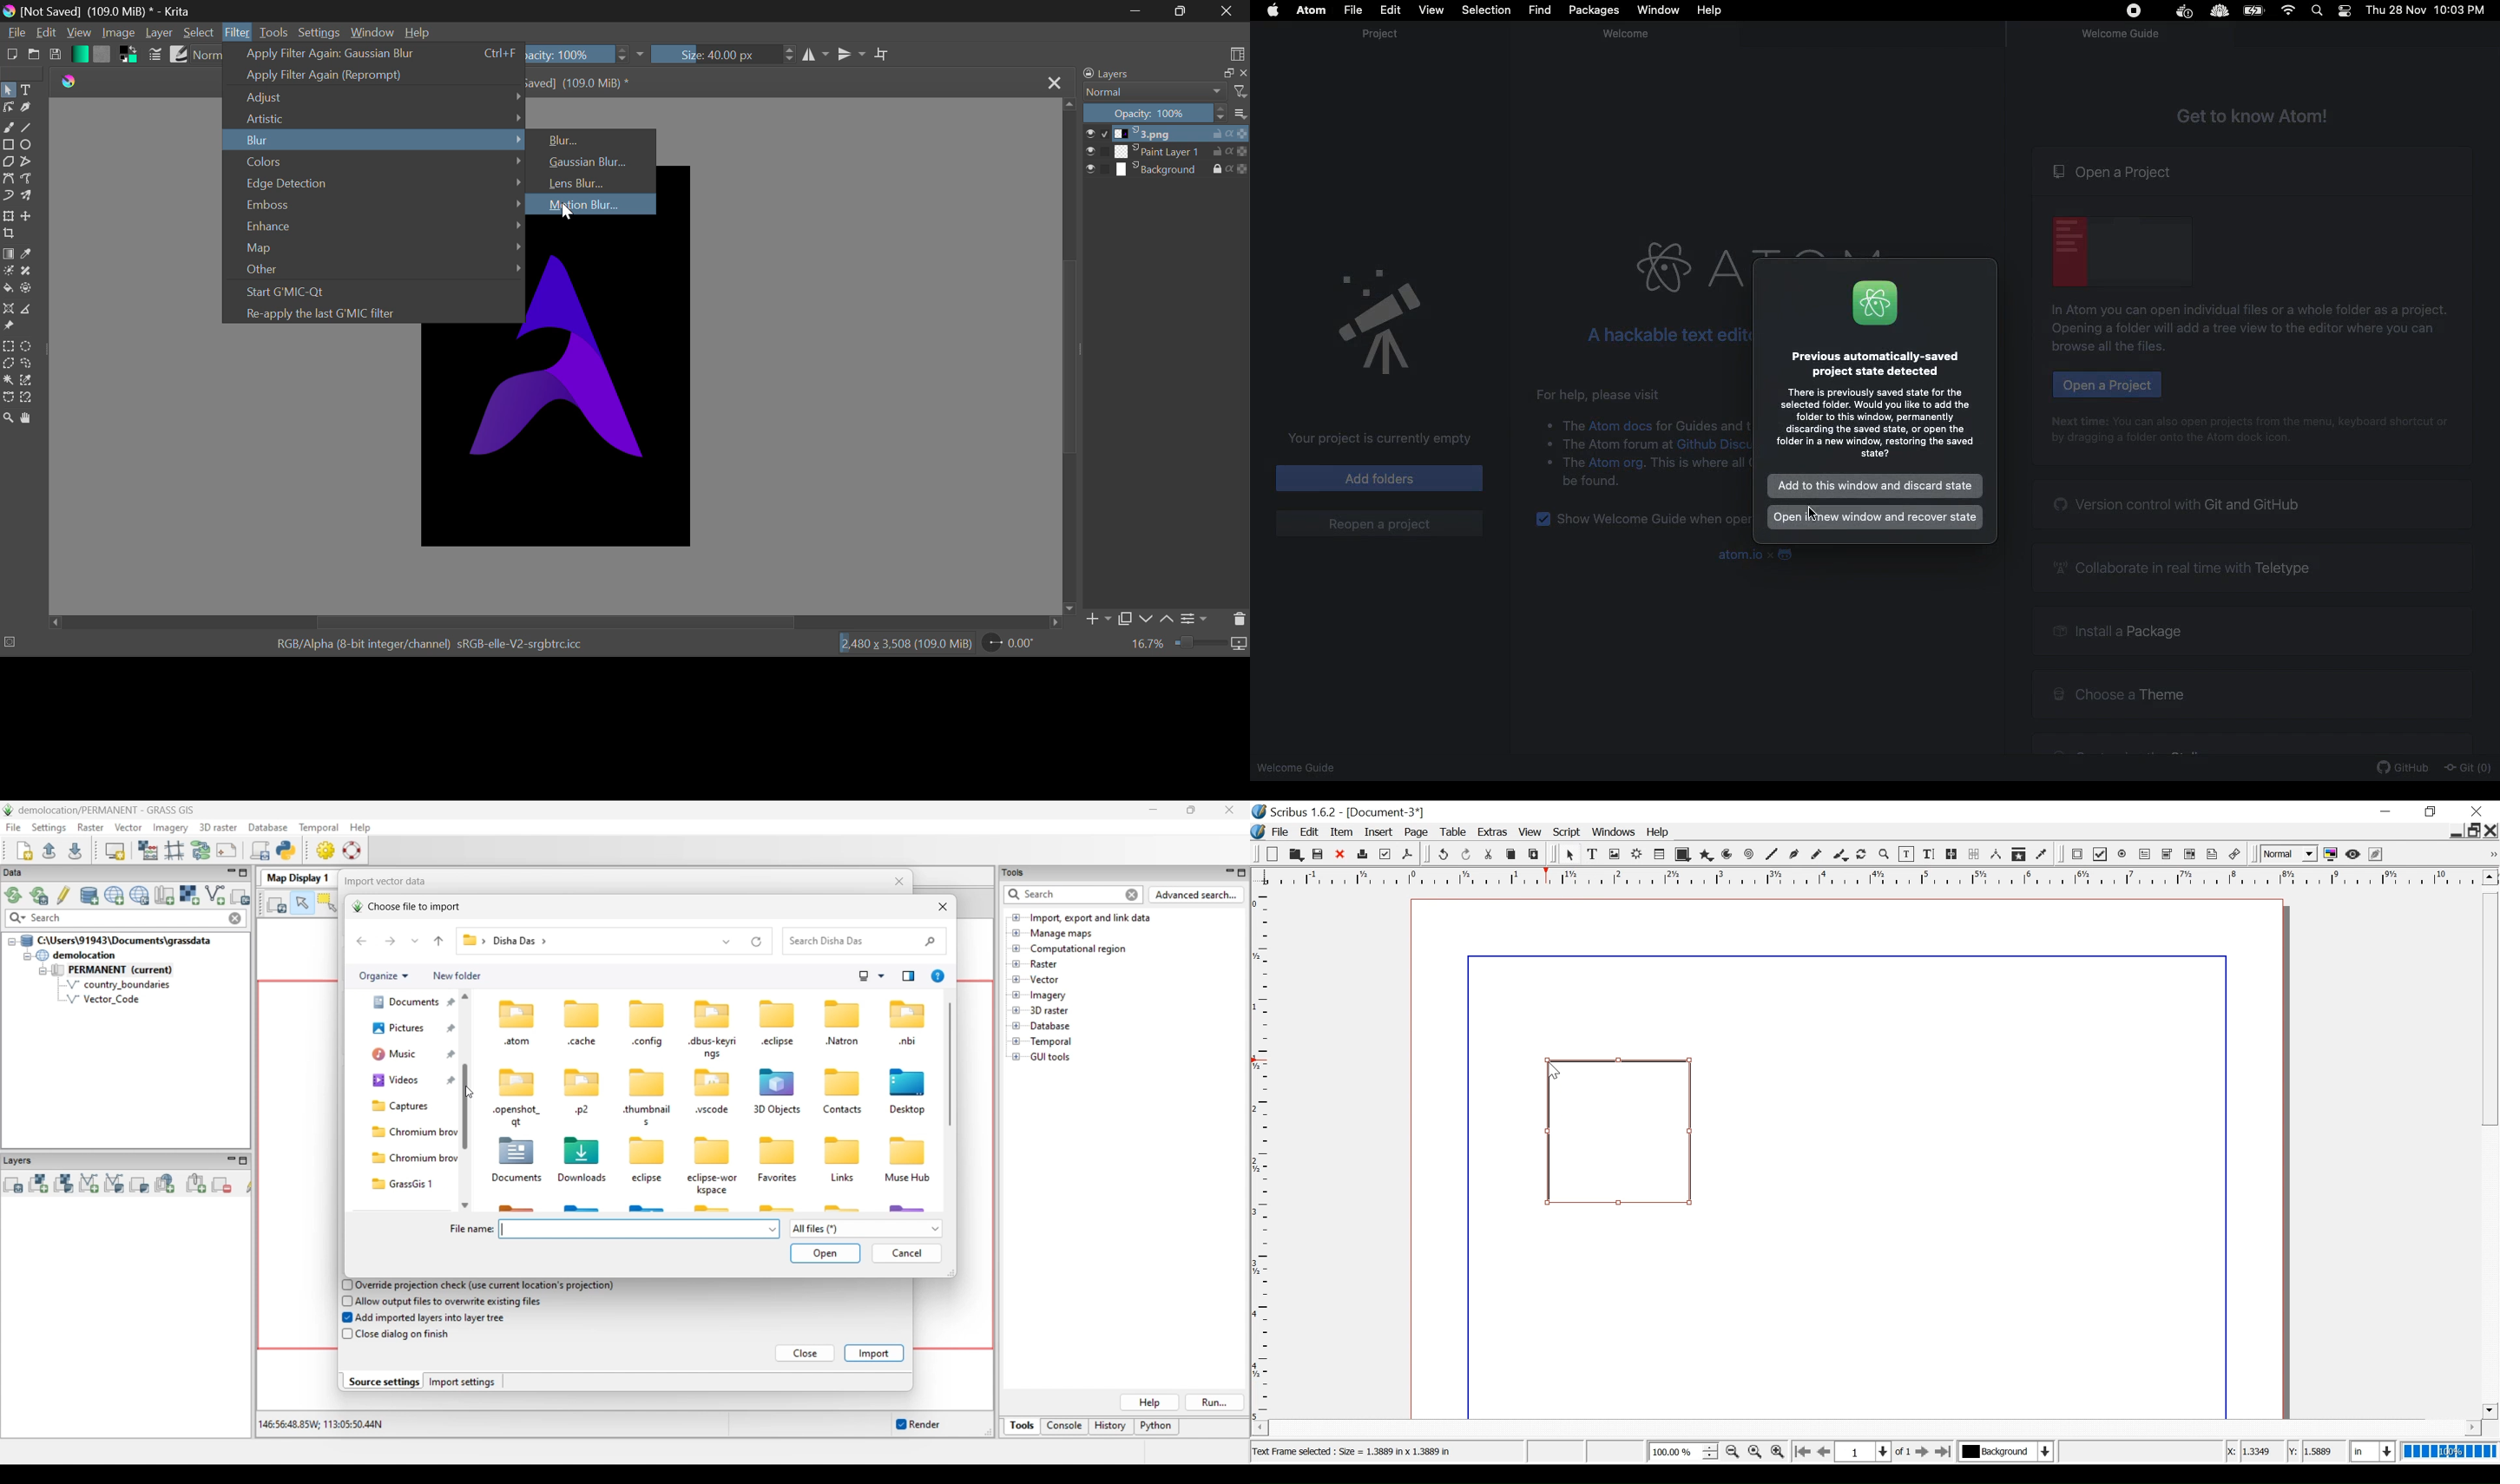 The height and width of the screenshot is (1484, 2520). Describe the element at coordinates (1592, 855) in the screenshot. I see `Text Frame` at that location.